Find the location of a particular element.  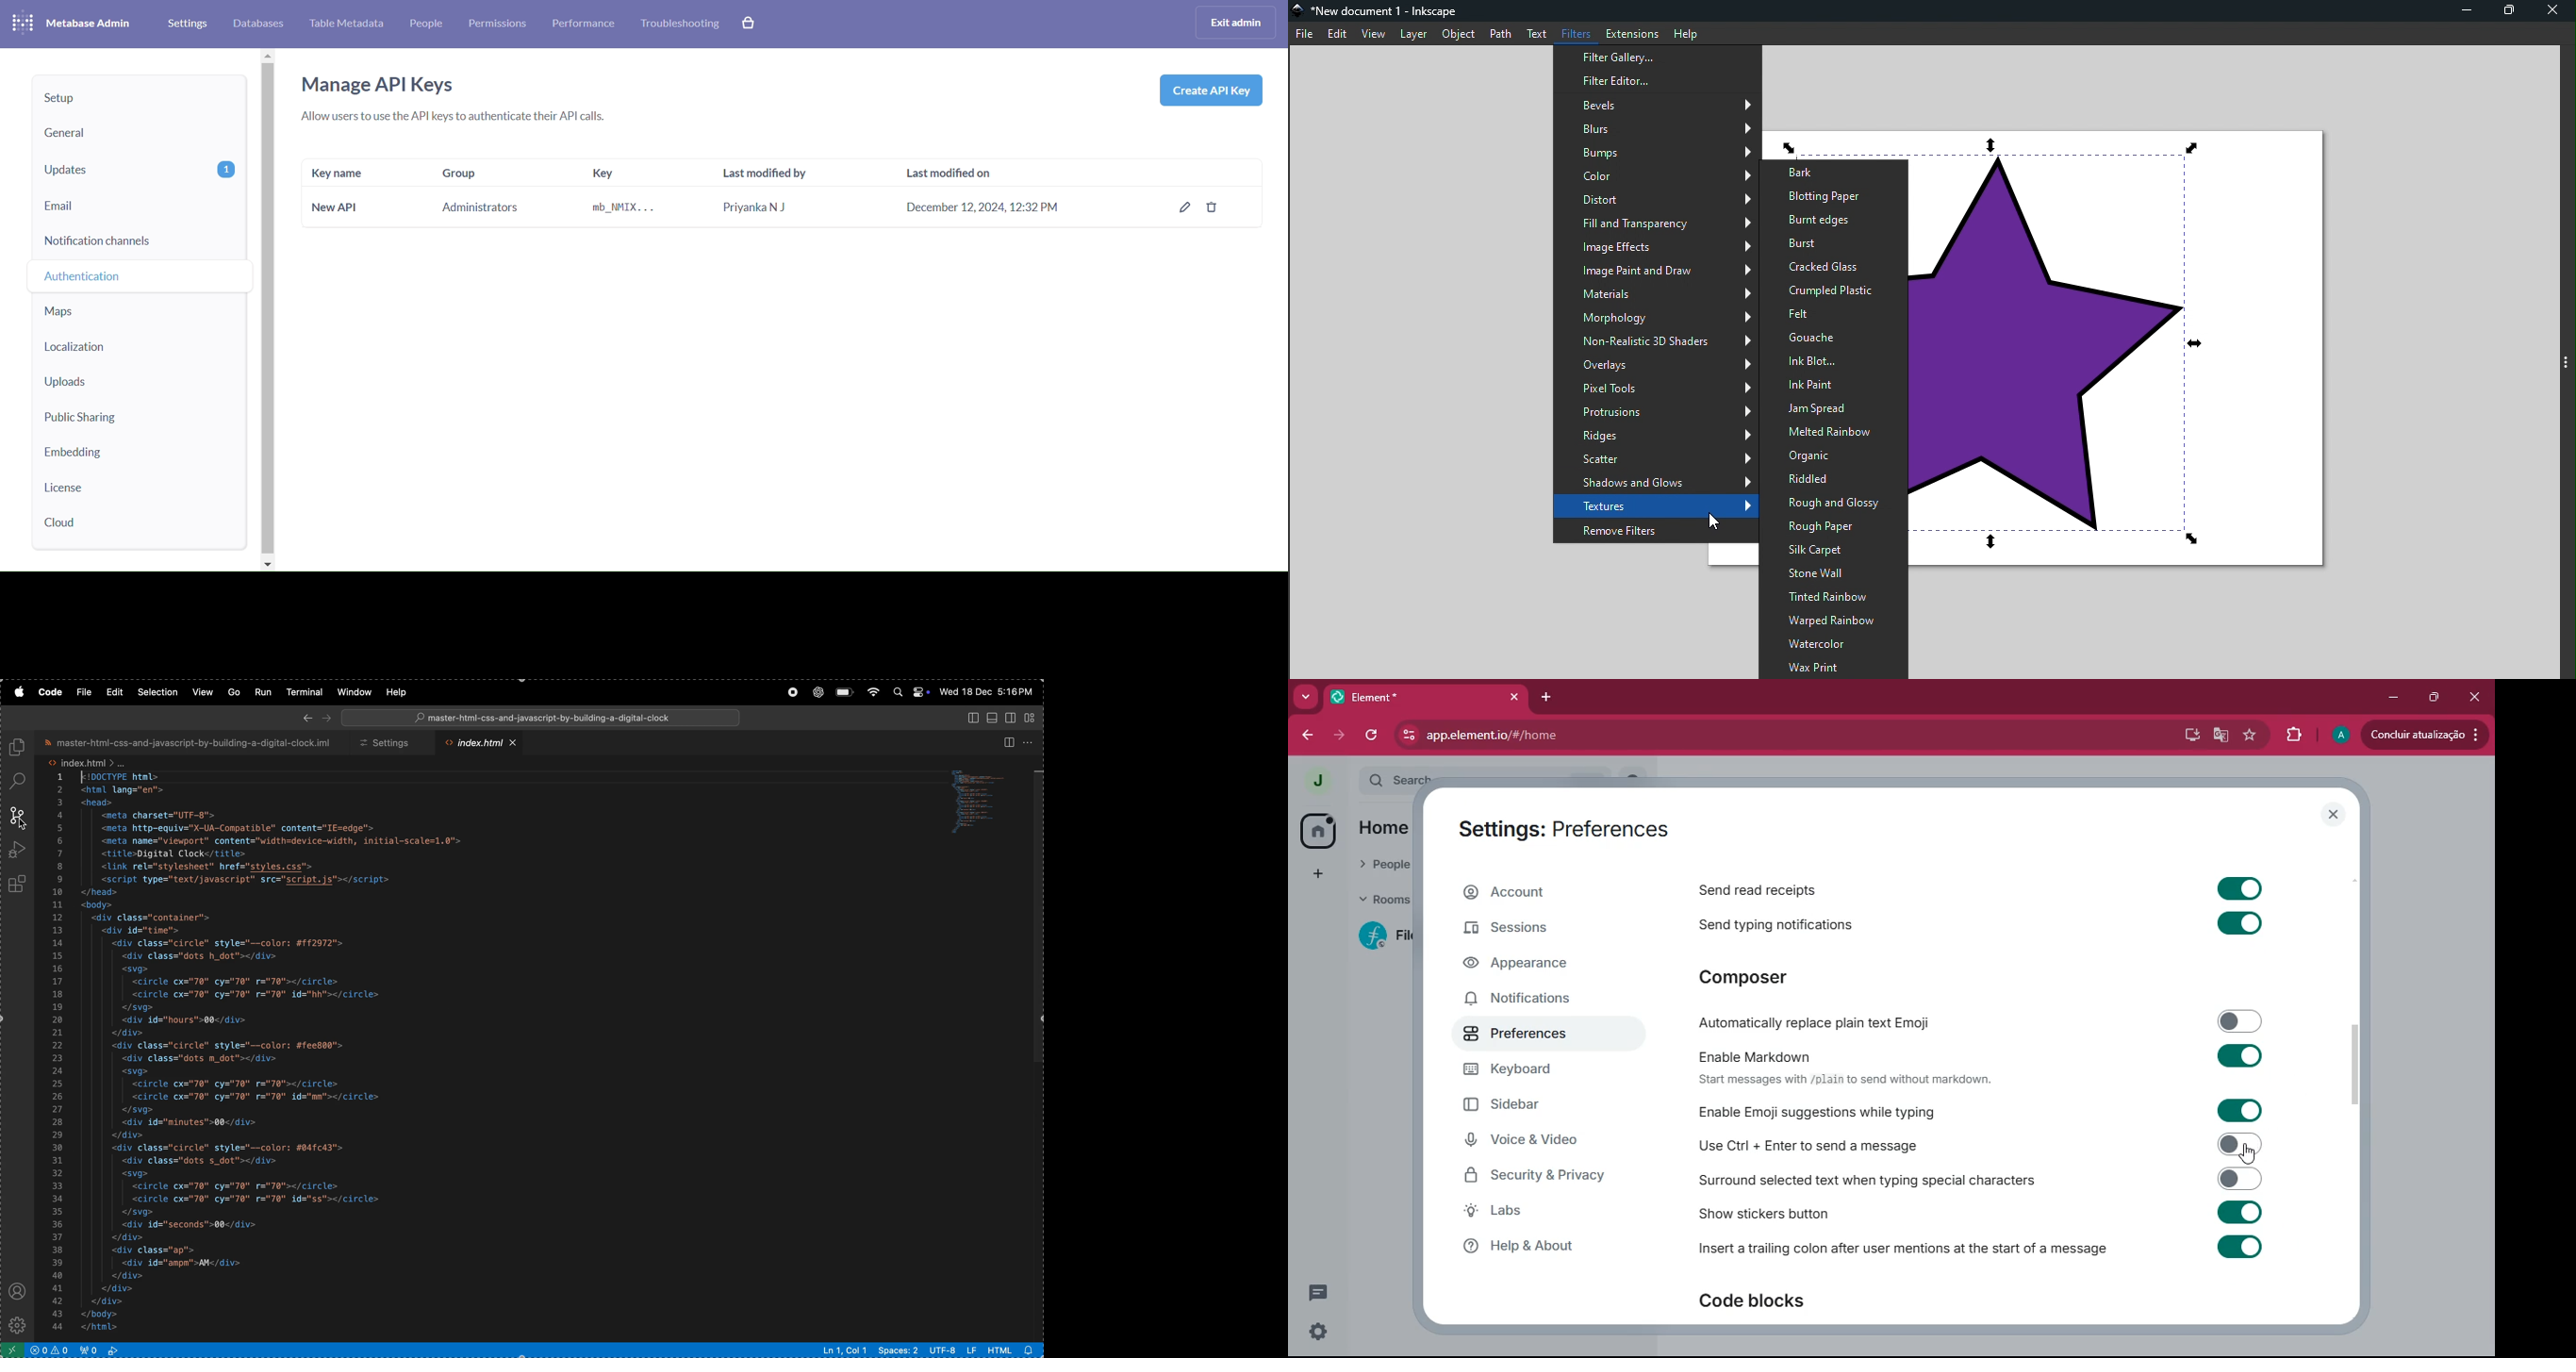

toggle on or off is located at coordinates (2238, 889).